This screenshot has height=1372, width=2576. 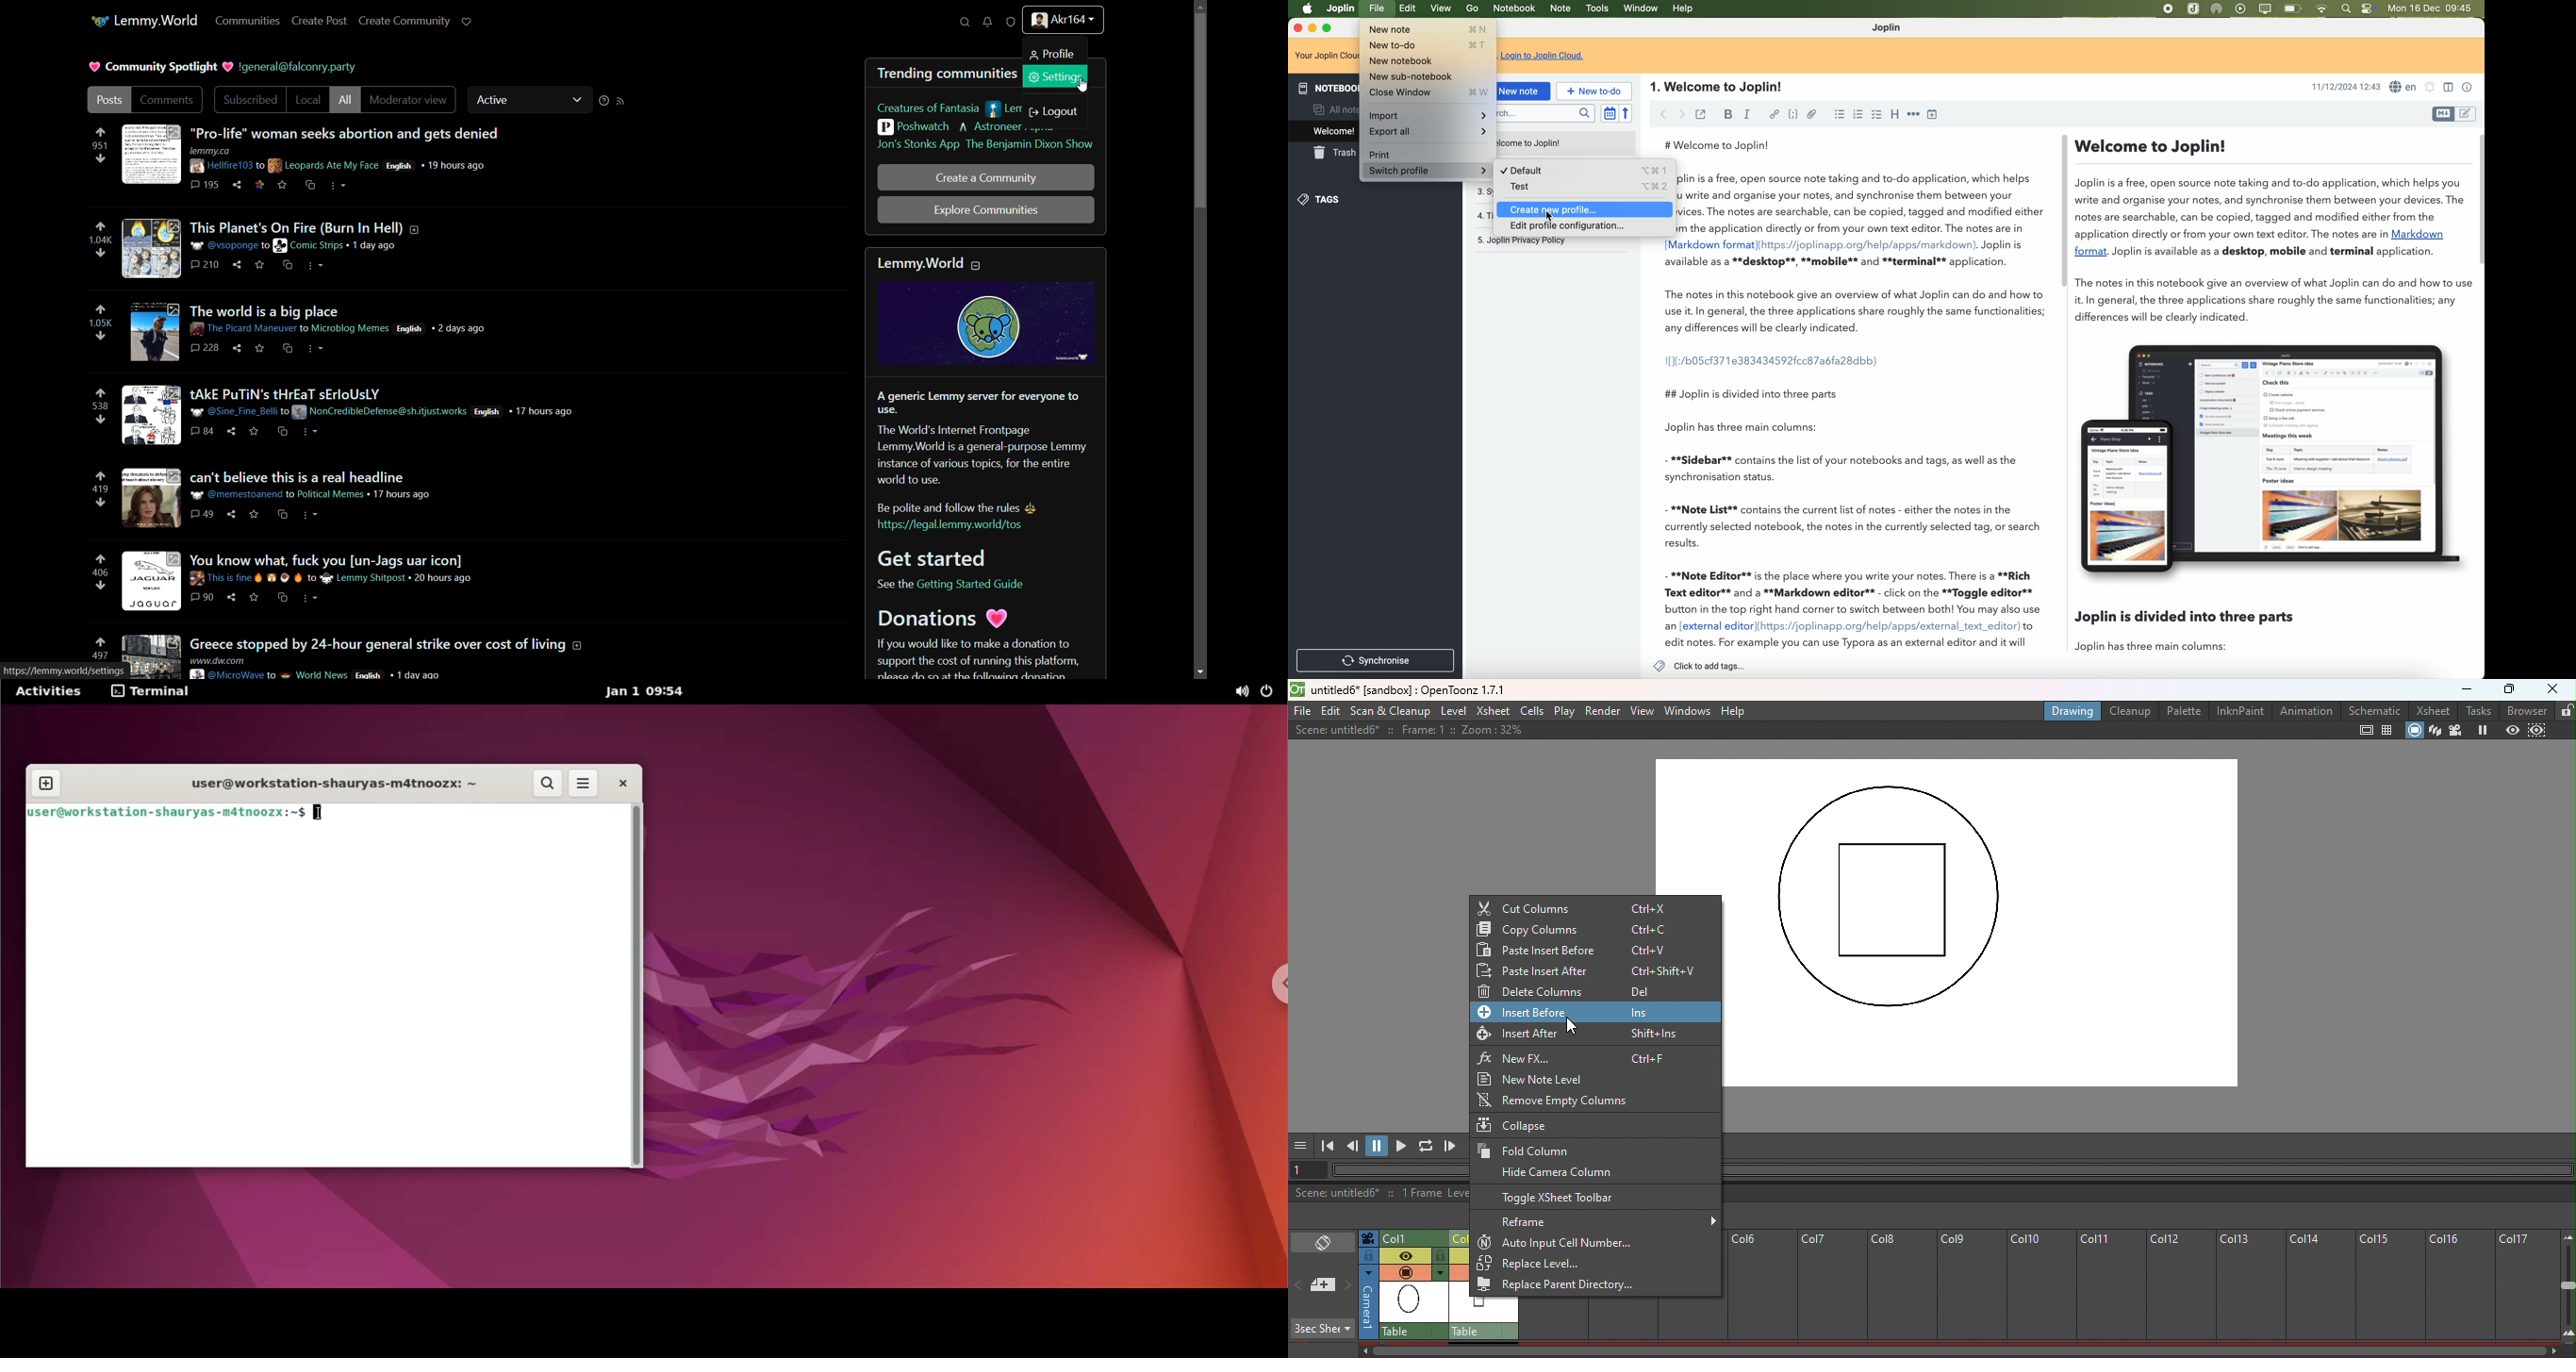 What do you see at coordinates (1428, 92) in the screenshot?
I see `Close Window` at bounding box center [1428, 92].